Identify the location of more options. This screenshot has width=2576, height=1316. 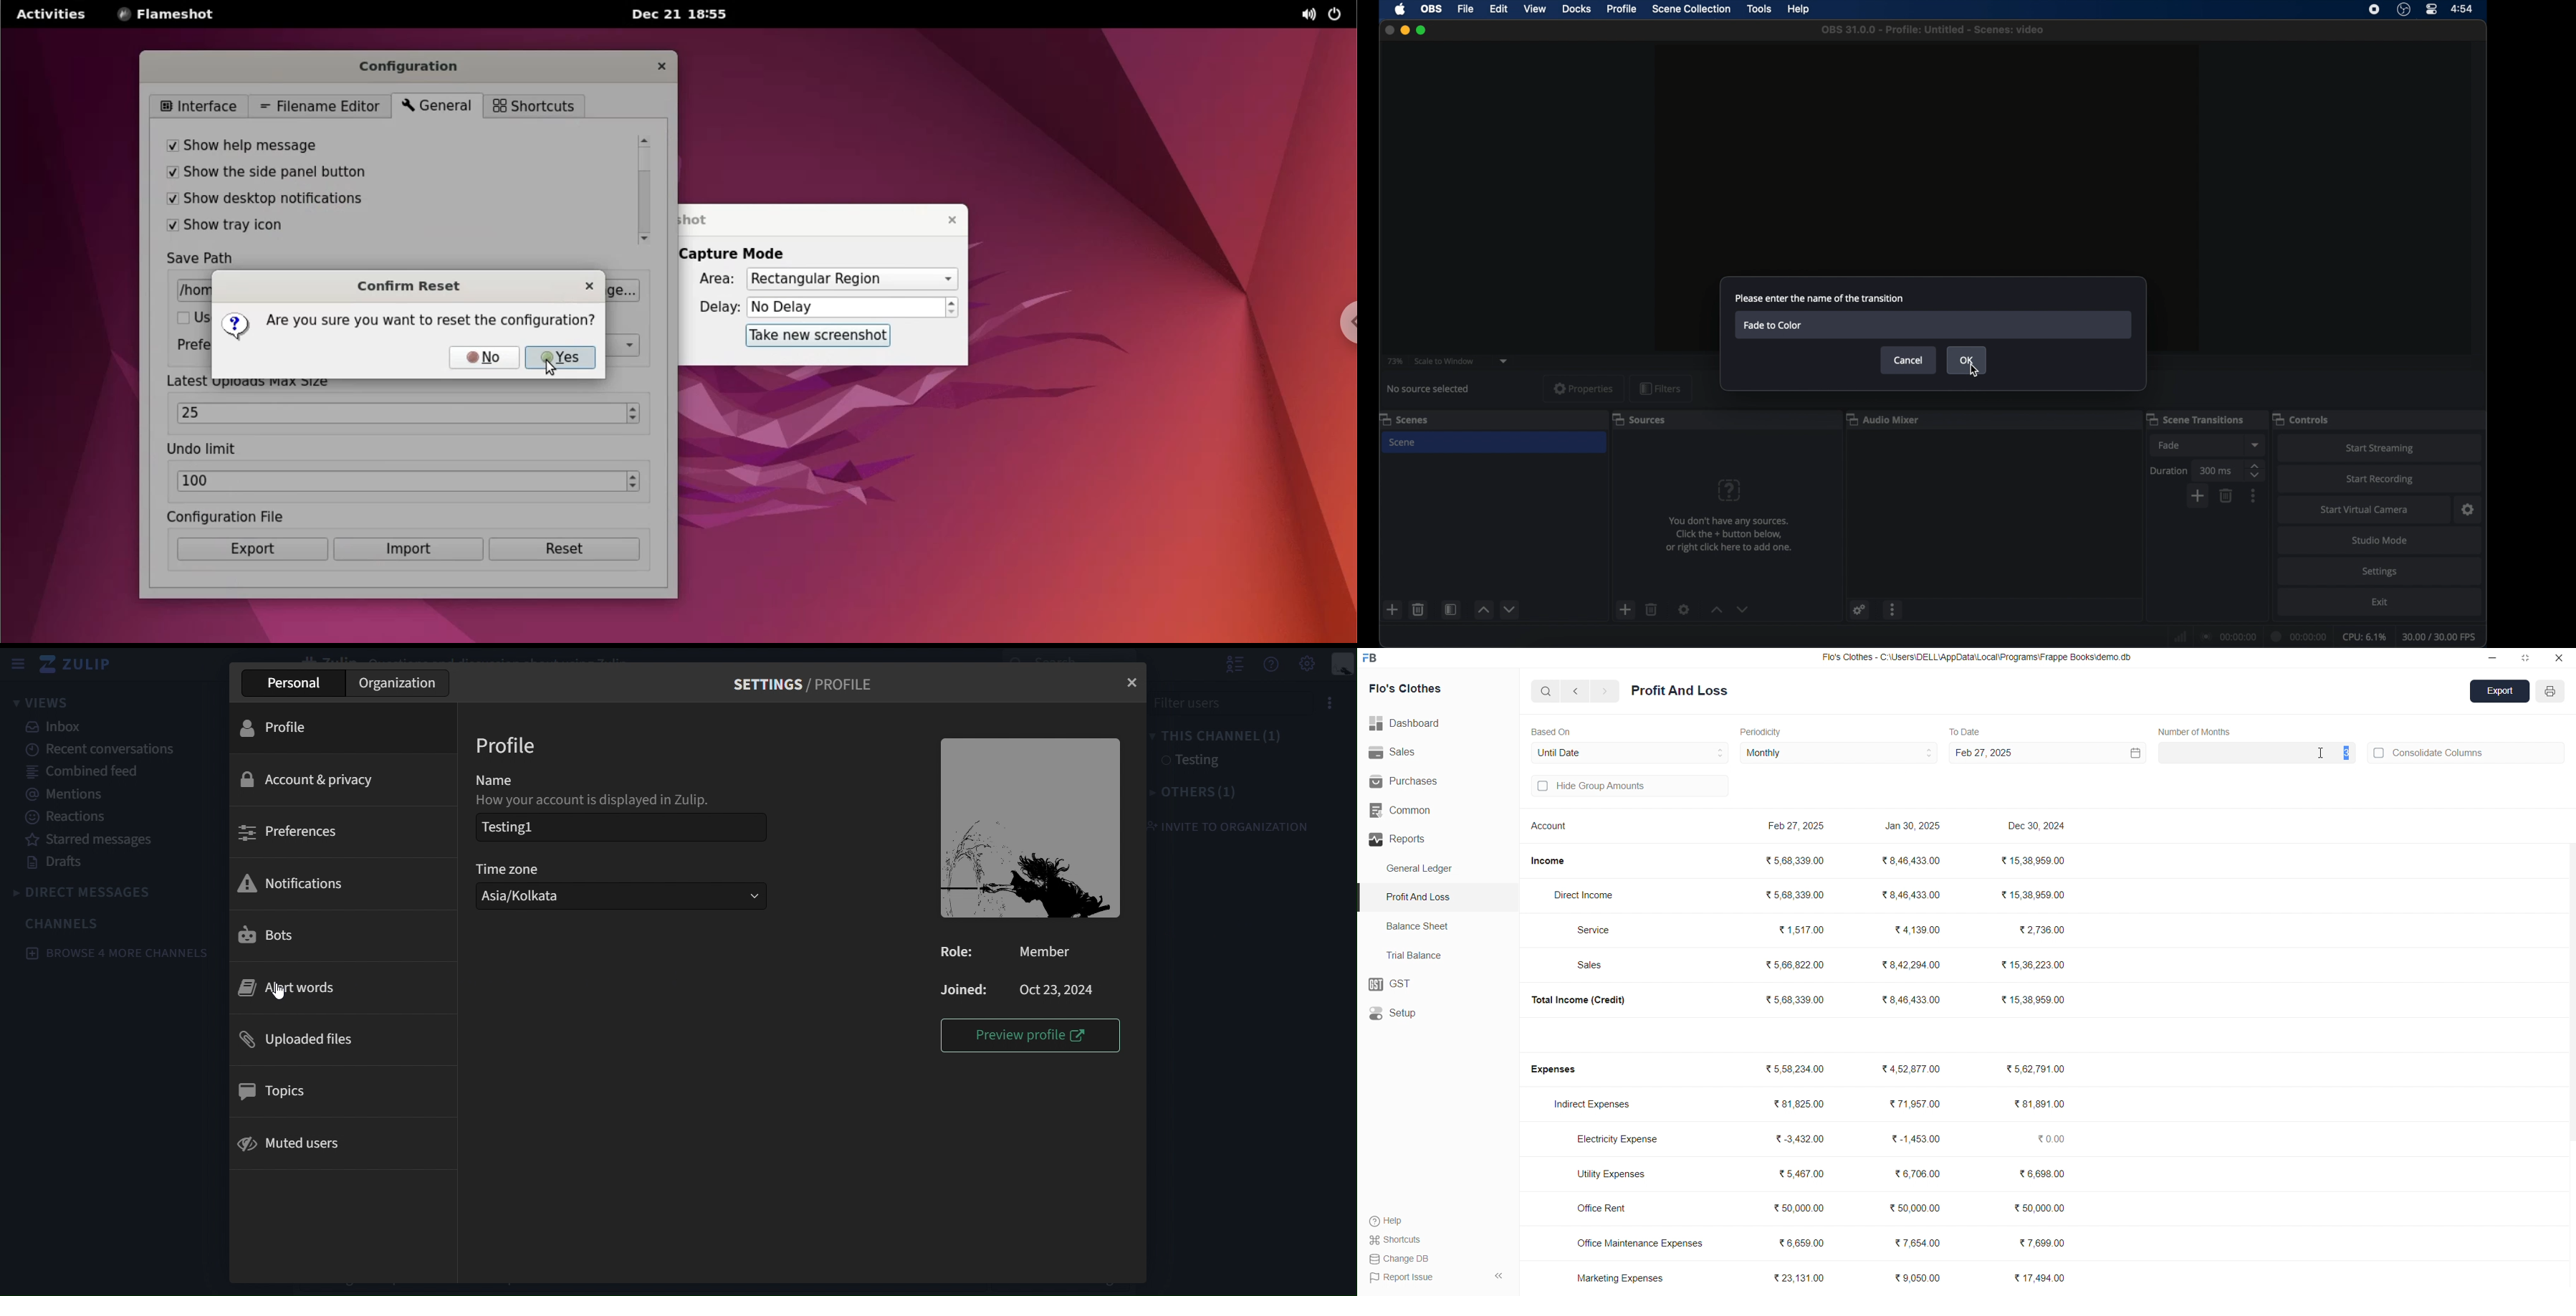
(2254, 496).